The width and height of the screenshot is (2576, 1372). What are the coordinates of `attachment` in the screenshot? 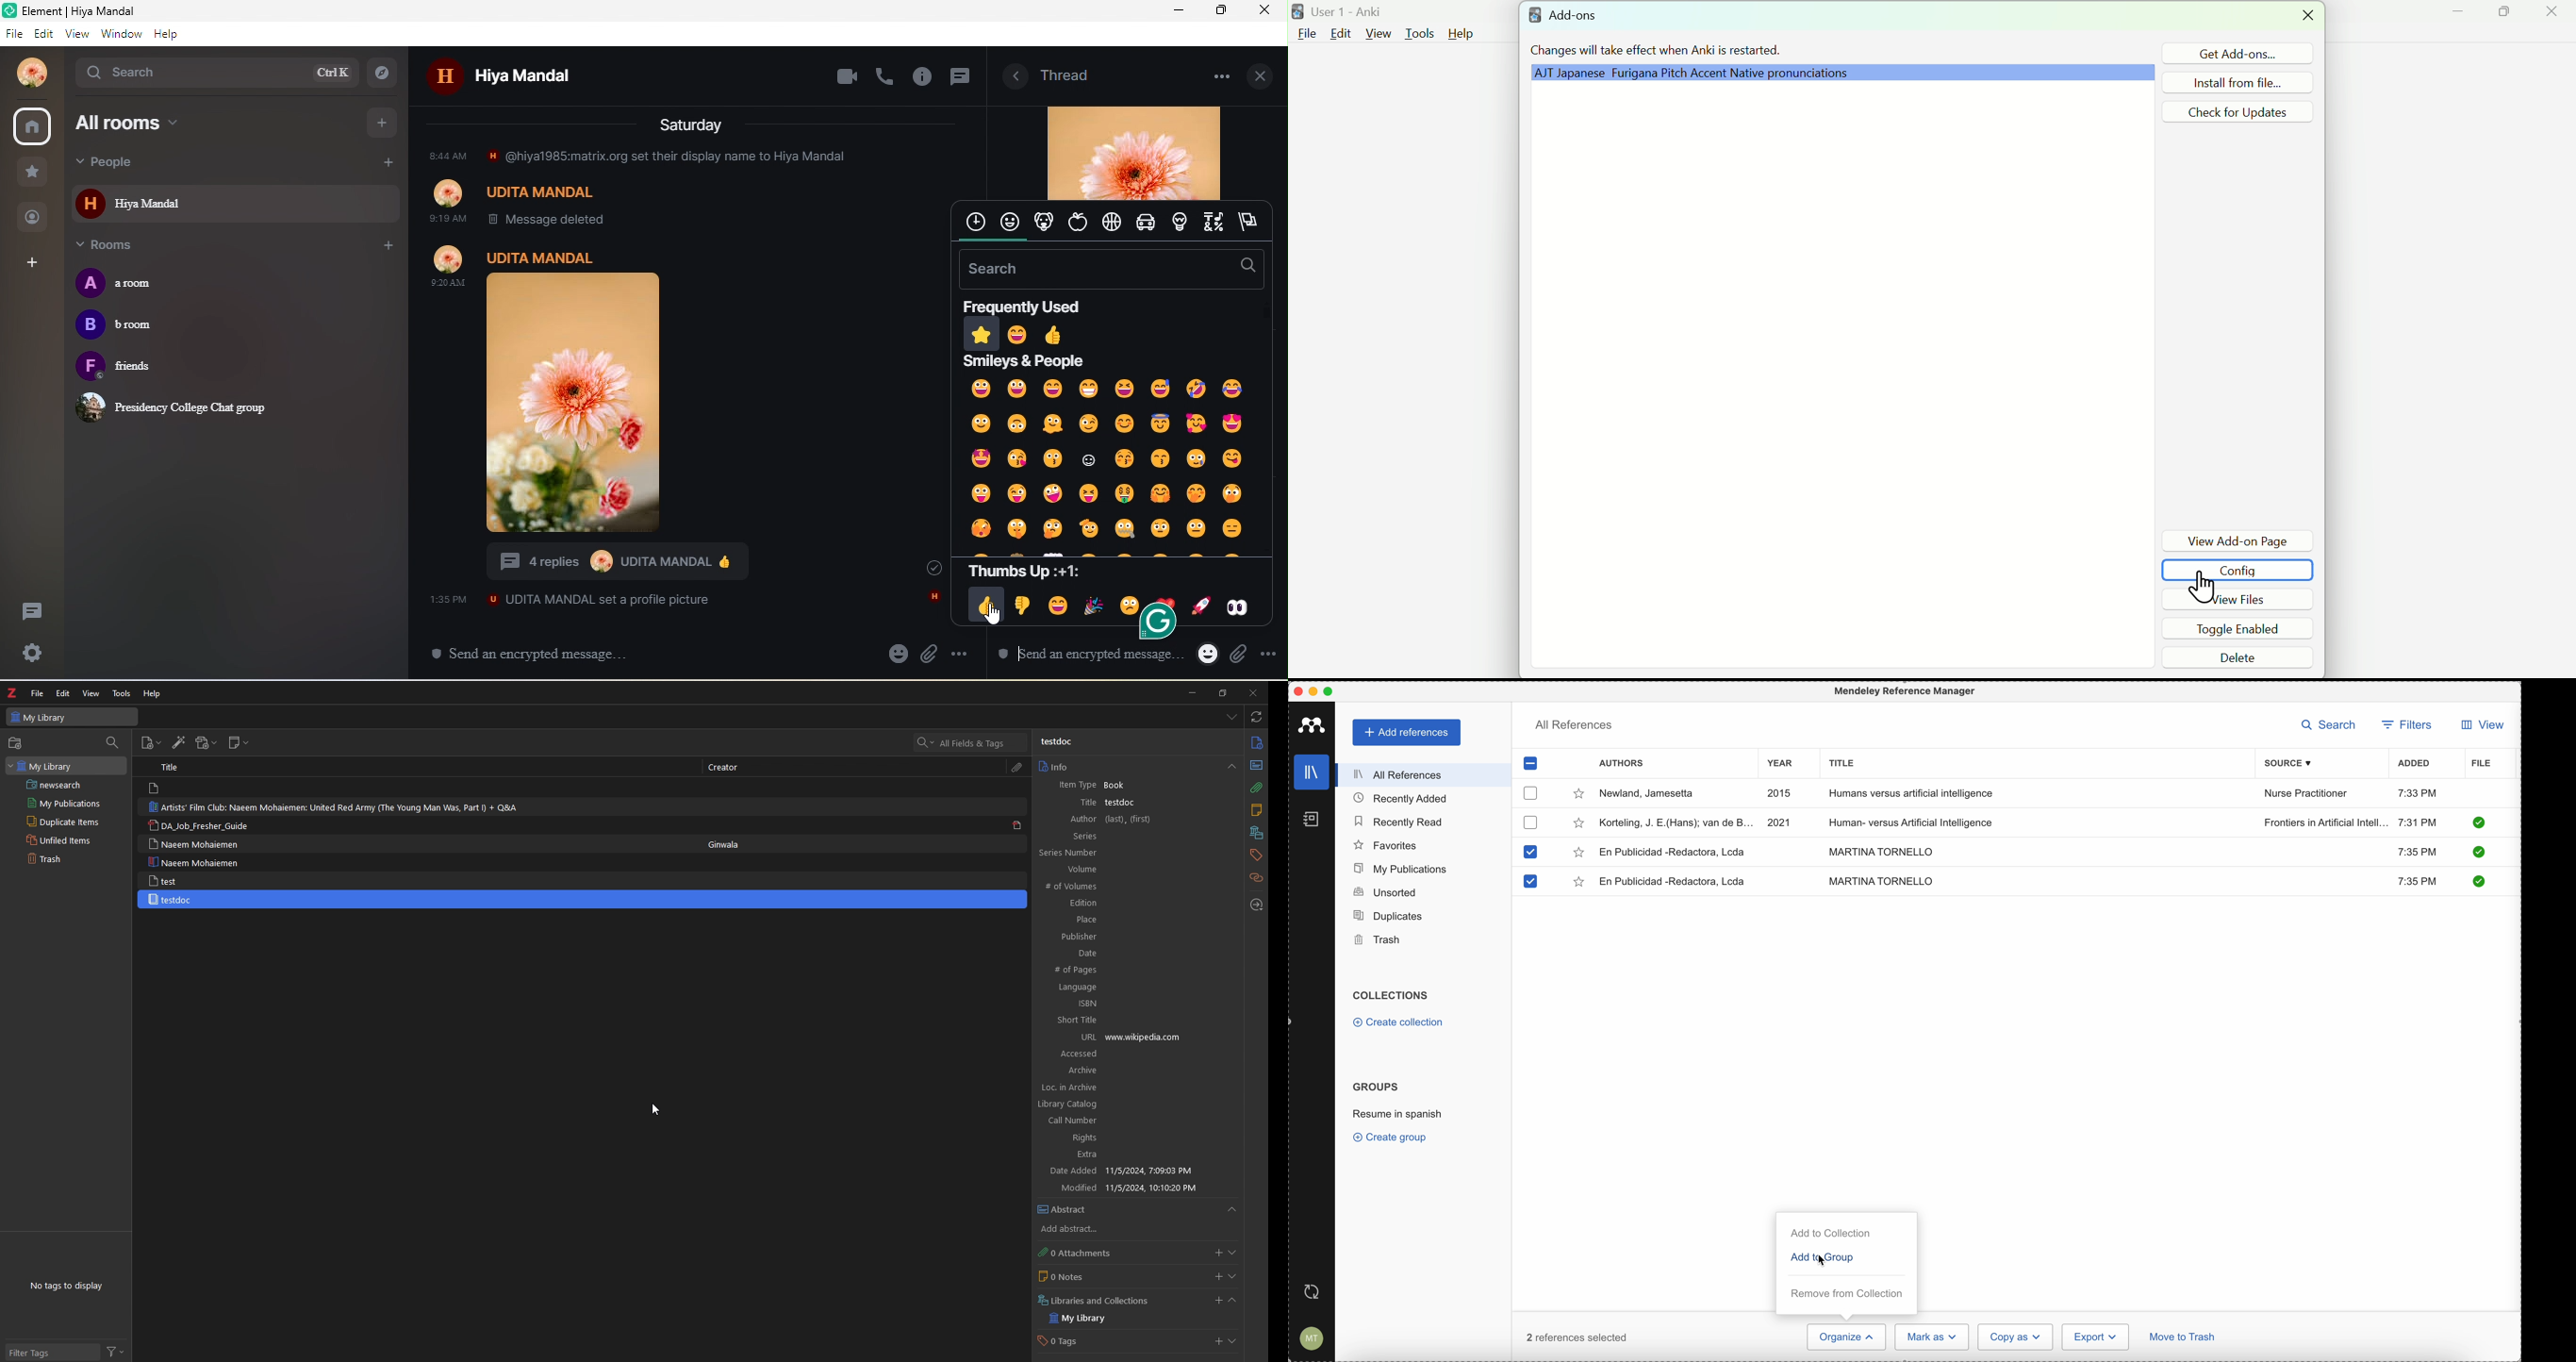 It's located at (1256, 787).